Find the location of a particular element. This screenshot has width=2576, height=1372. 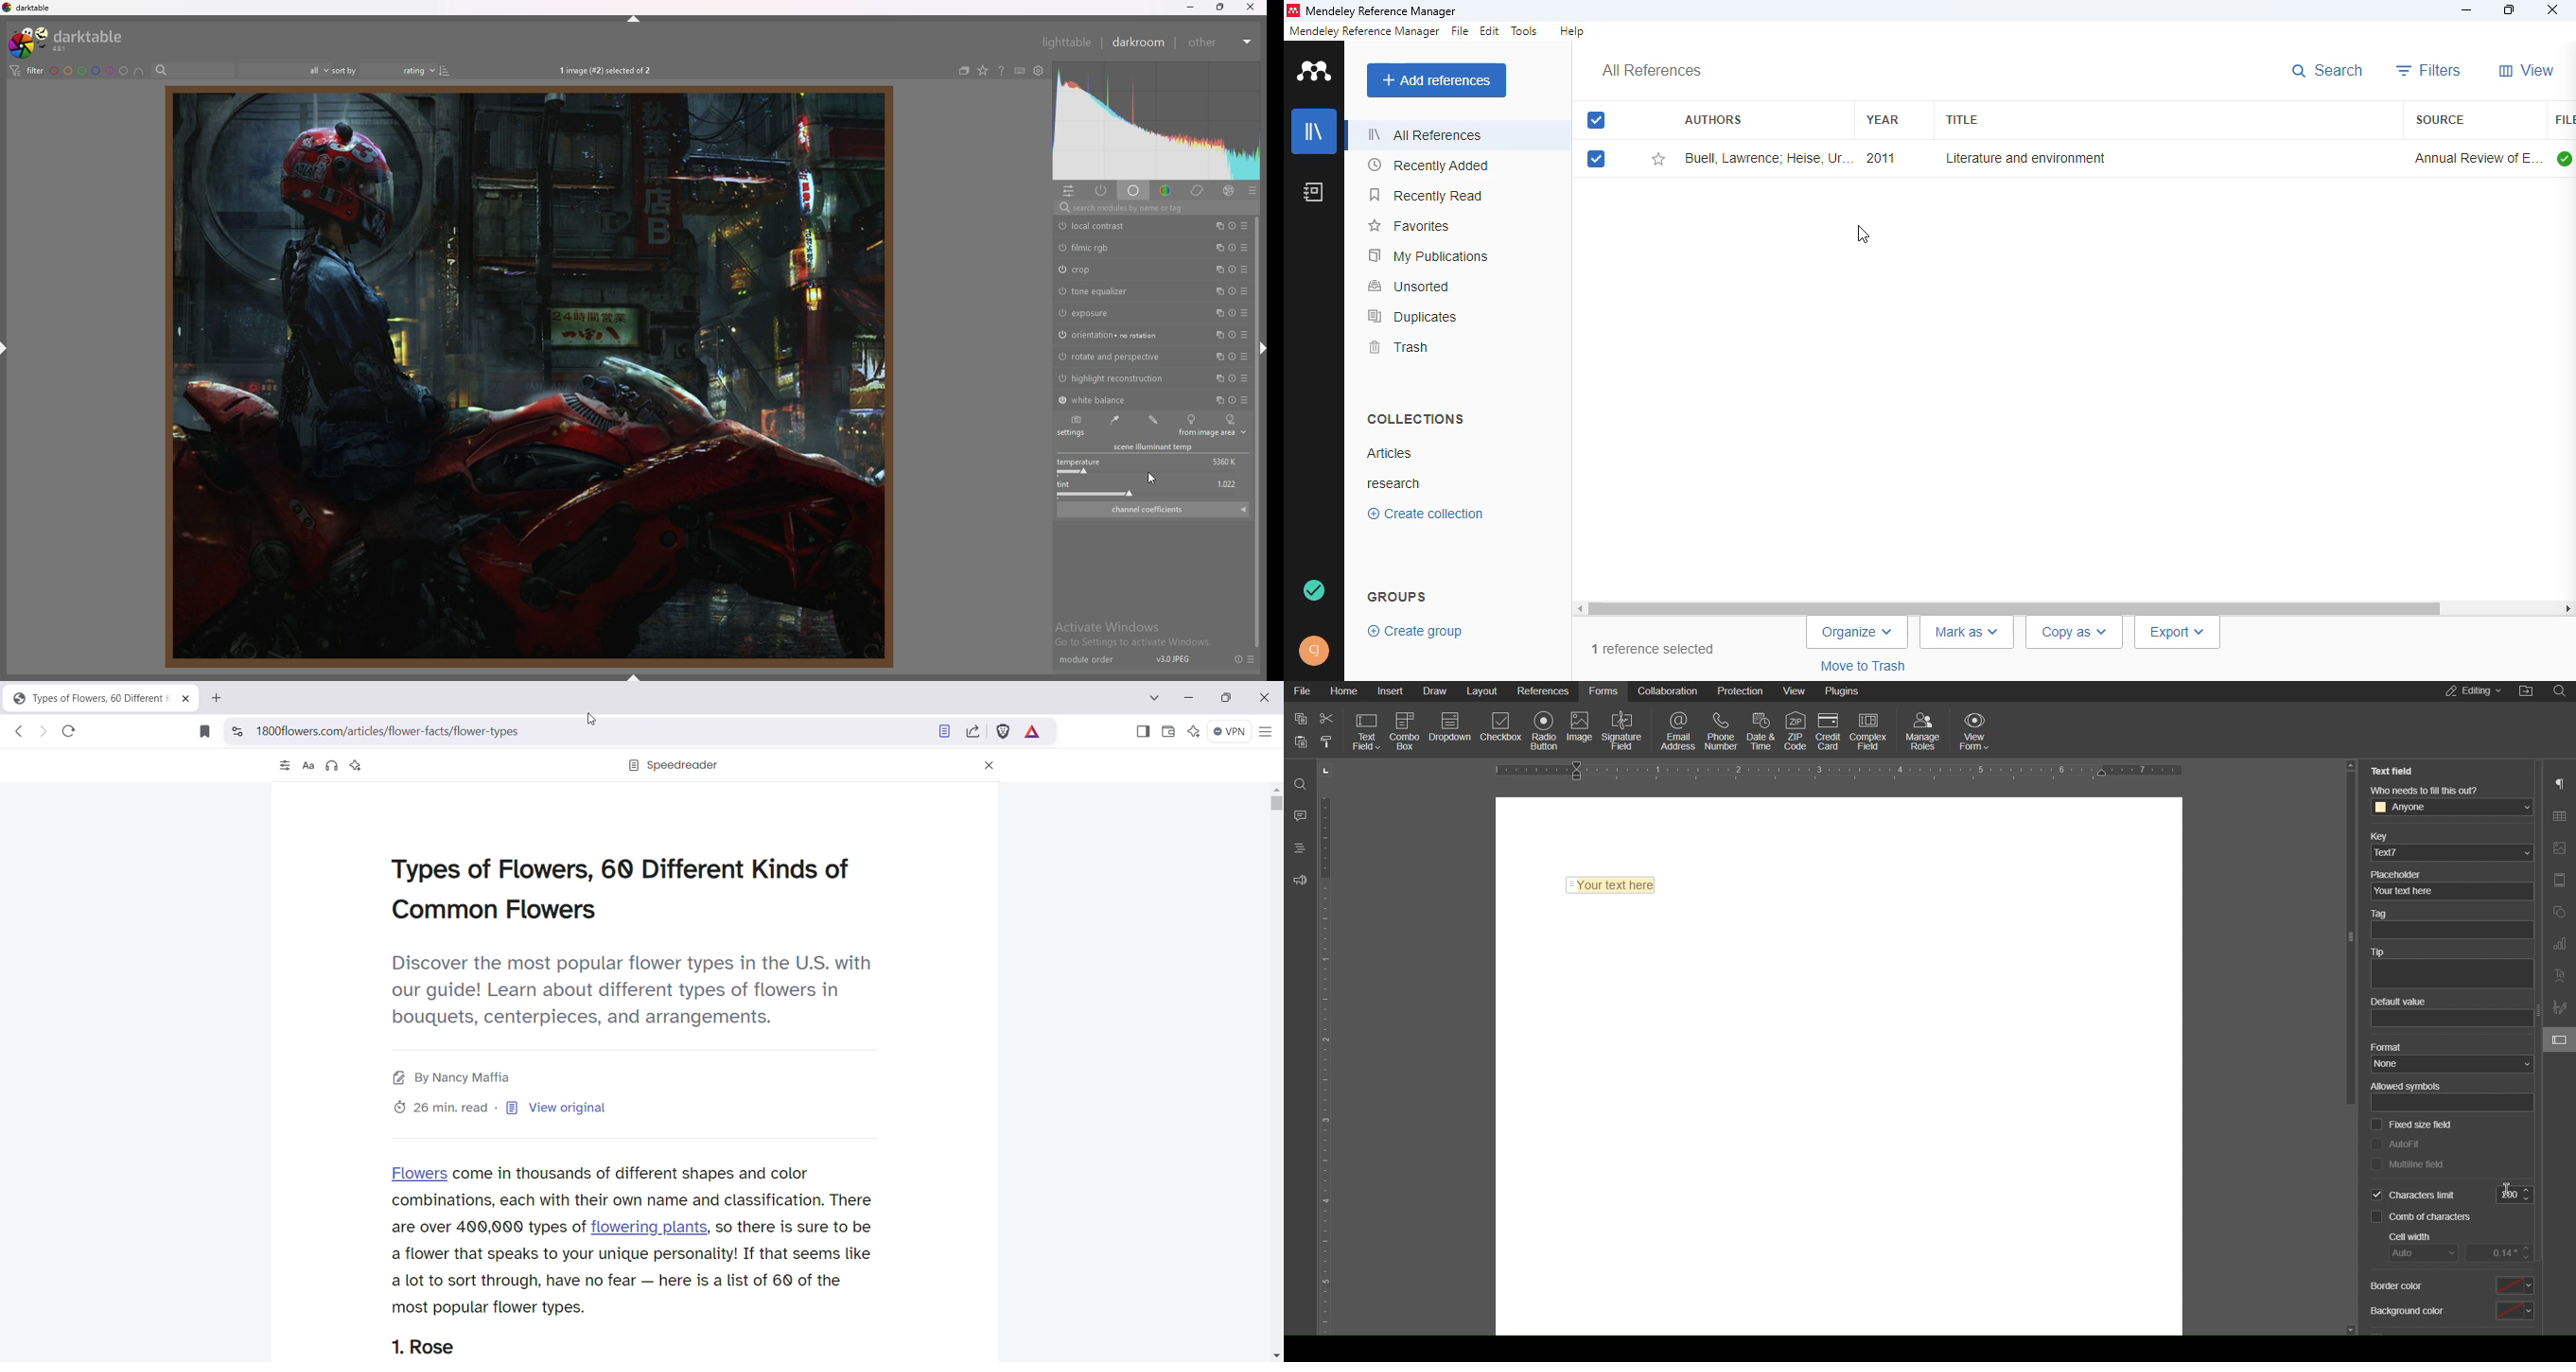

authors is located at coordinates (1712, 118).